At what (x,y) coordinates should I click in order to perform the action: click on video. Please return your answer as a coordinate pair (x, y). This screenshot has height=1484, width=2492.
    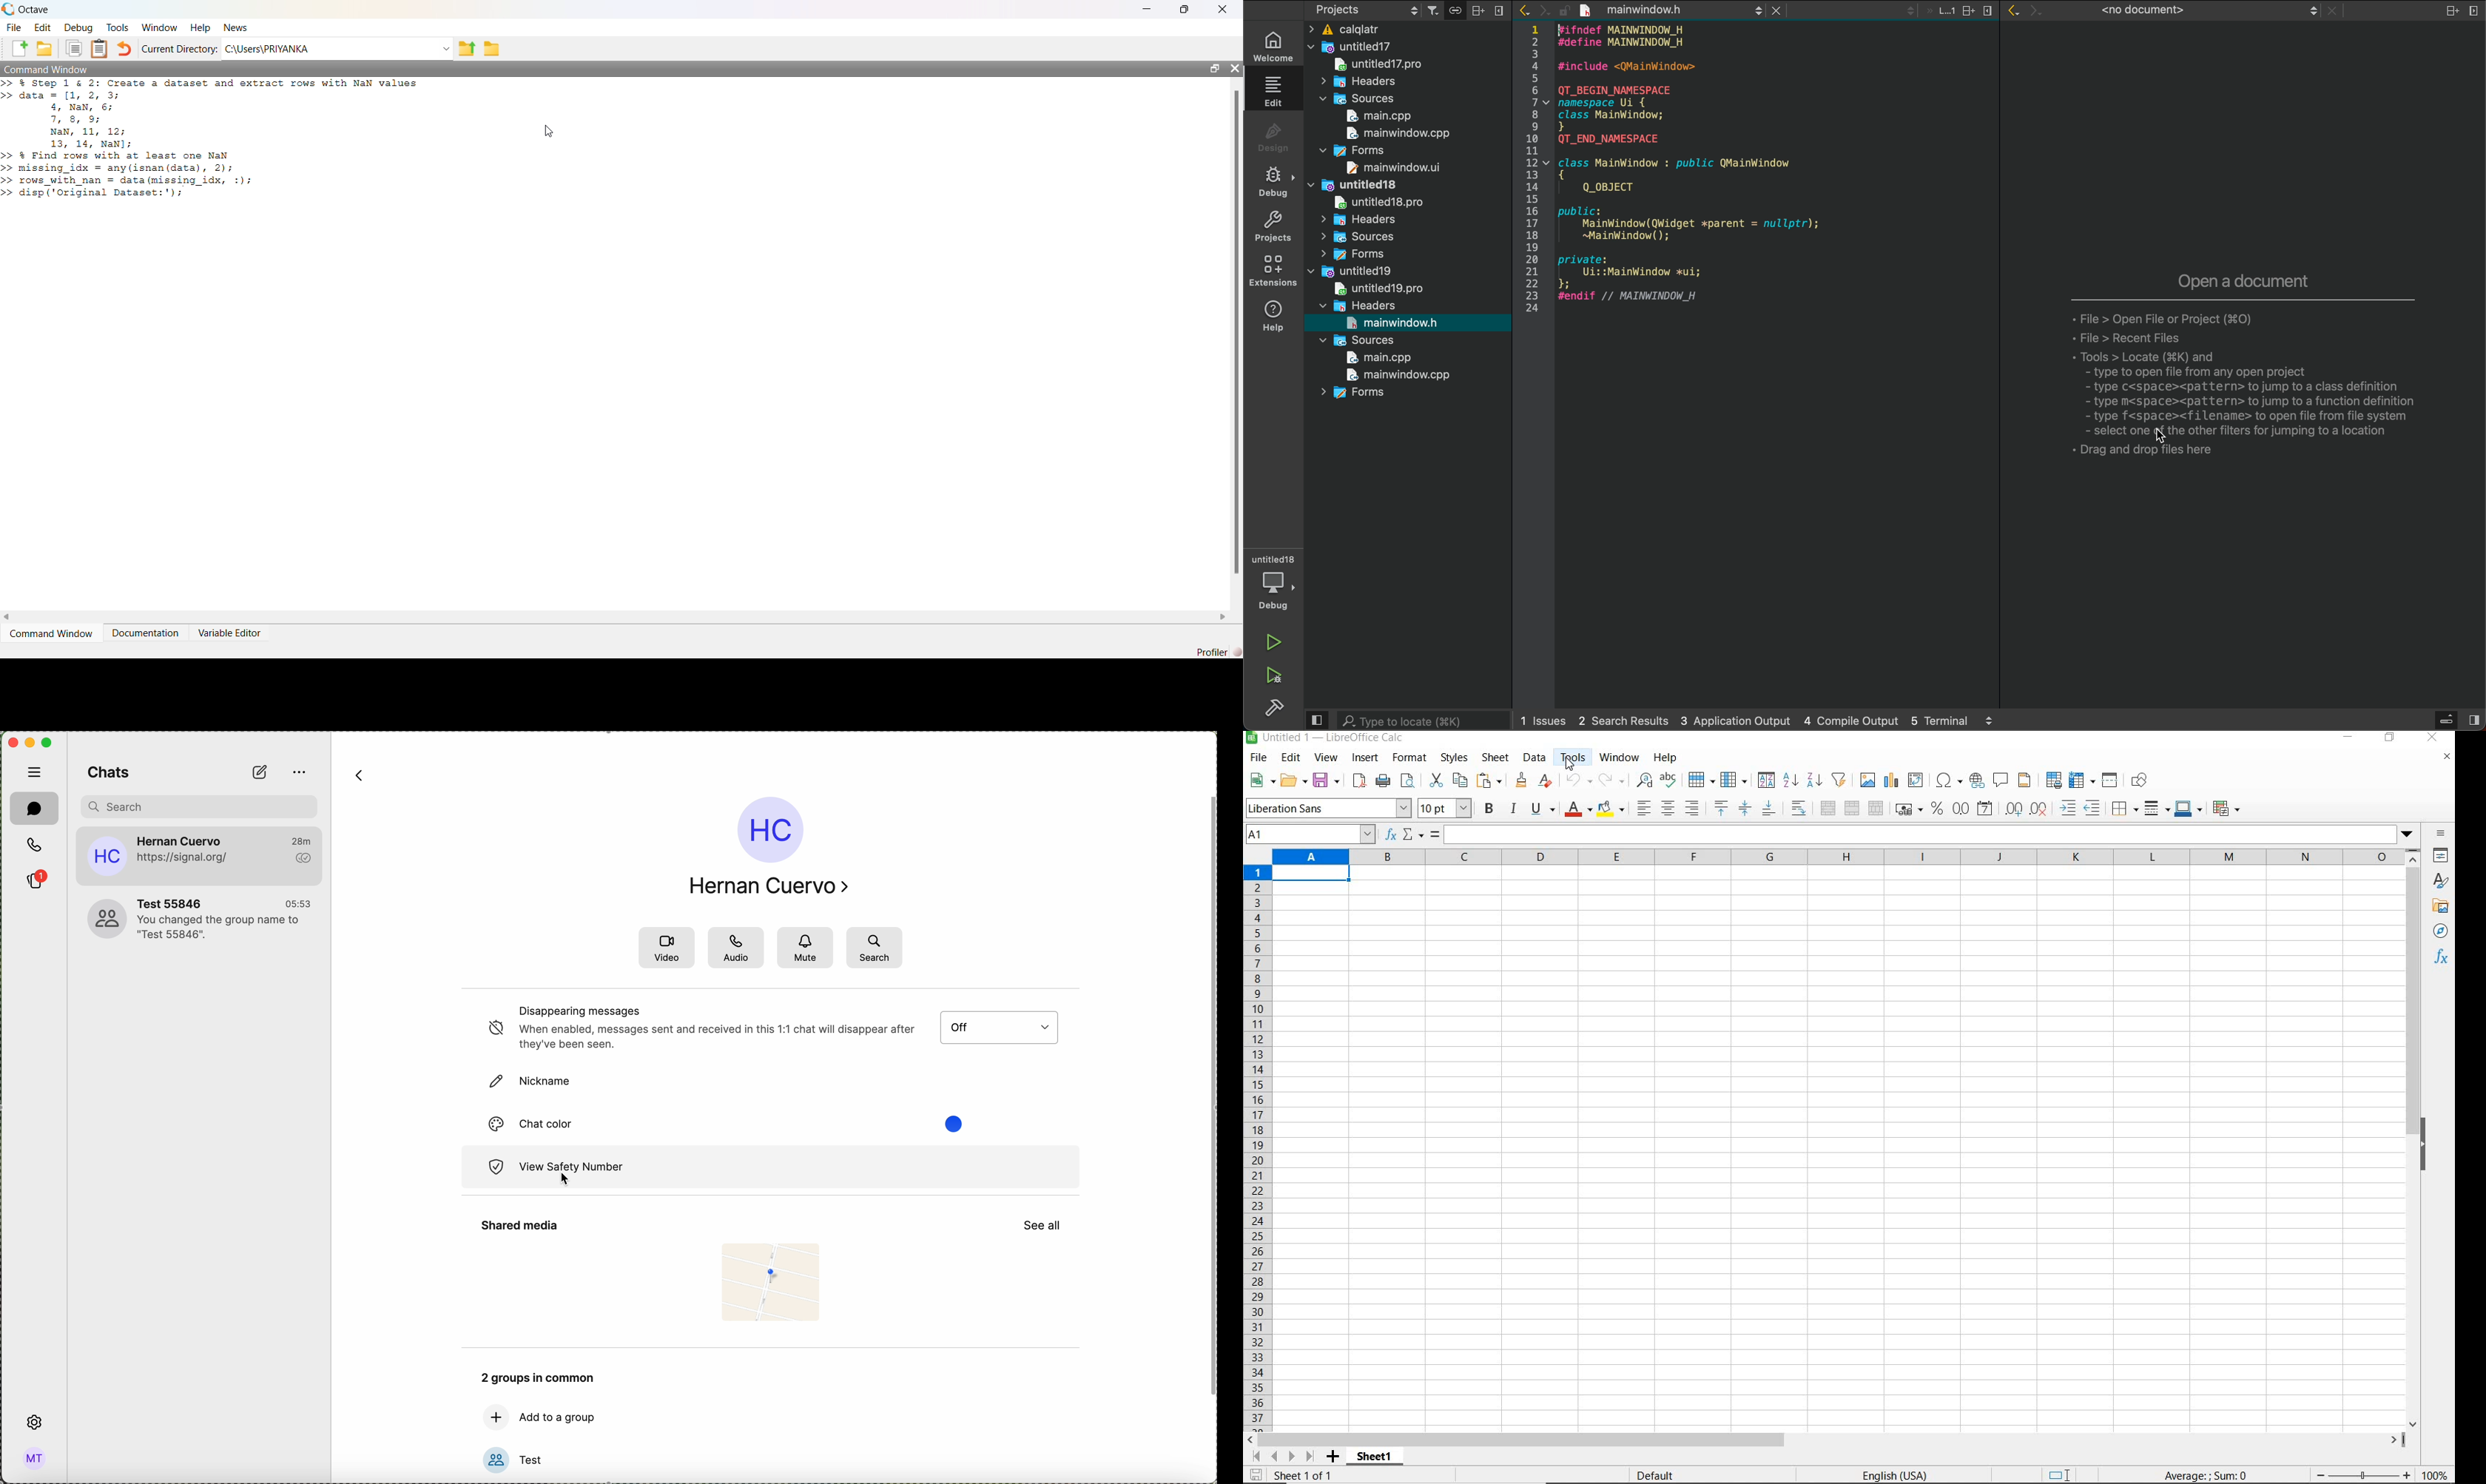
    Looking at the image, I should click on (666, 947).